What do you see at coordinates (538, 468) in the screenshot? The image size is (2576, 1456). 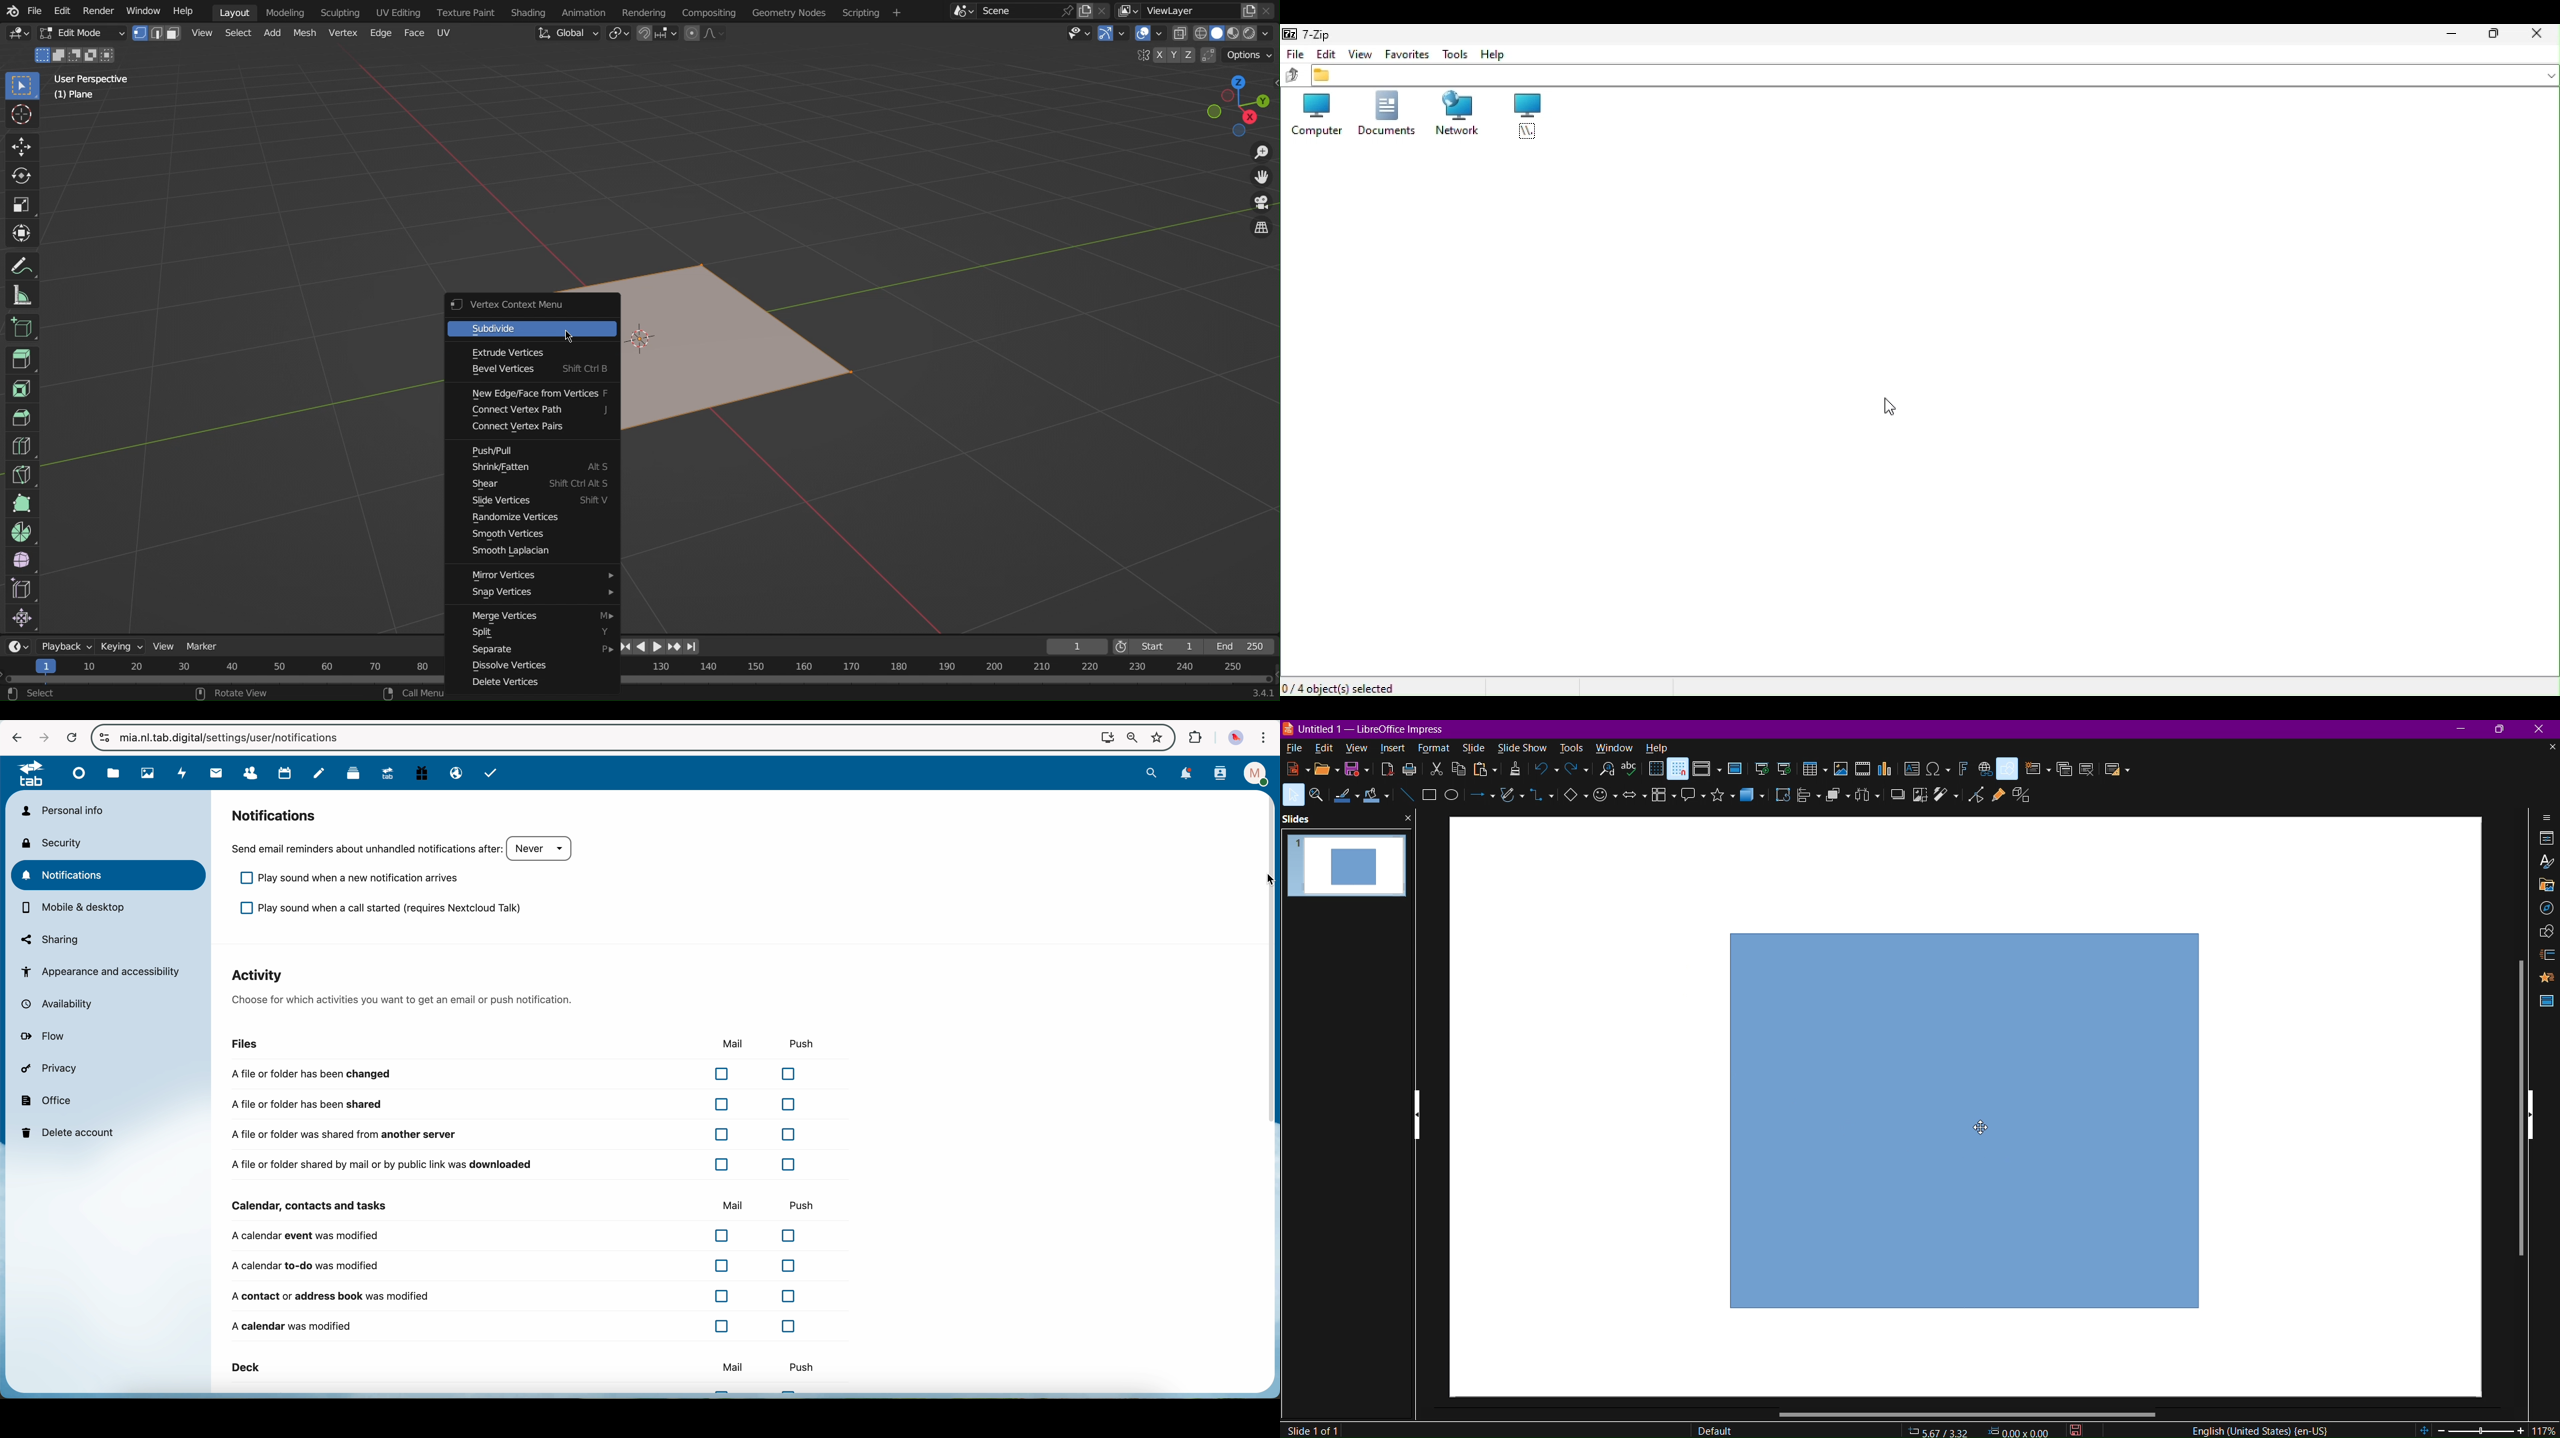 I see `Shrink/Fatten` at bounding box center [538, 468].